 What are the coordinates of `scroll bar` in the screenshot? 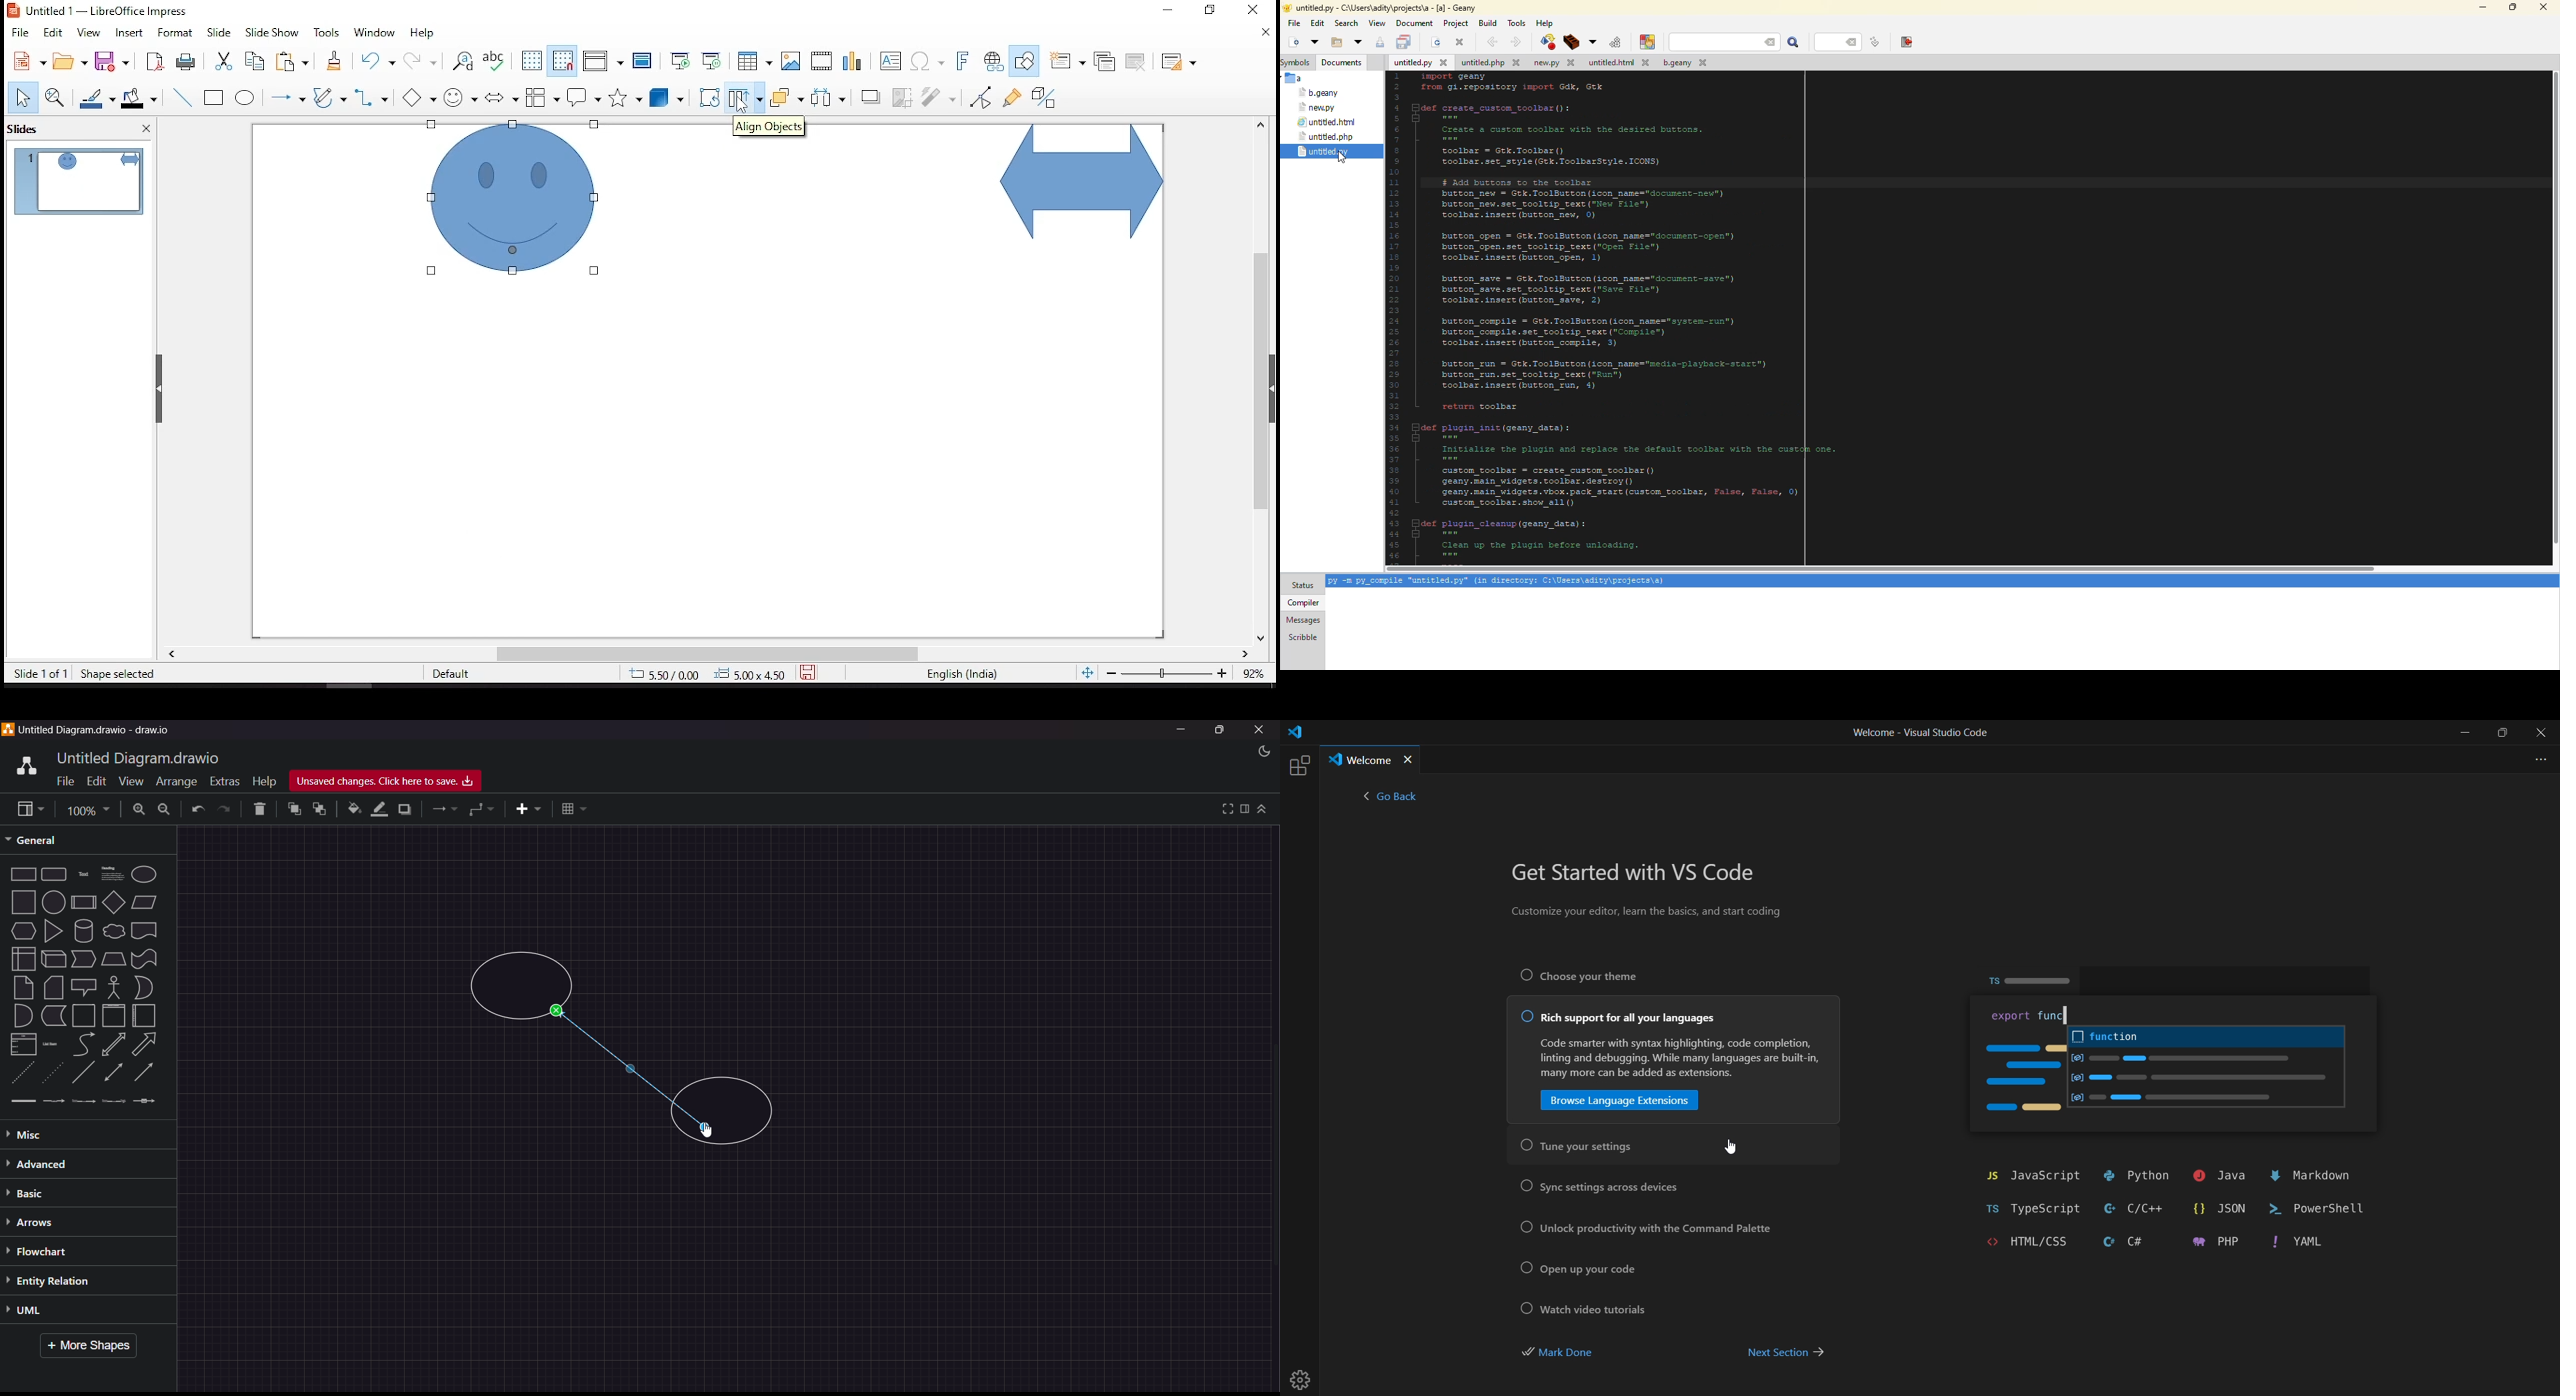 It's located at (707, 654).